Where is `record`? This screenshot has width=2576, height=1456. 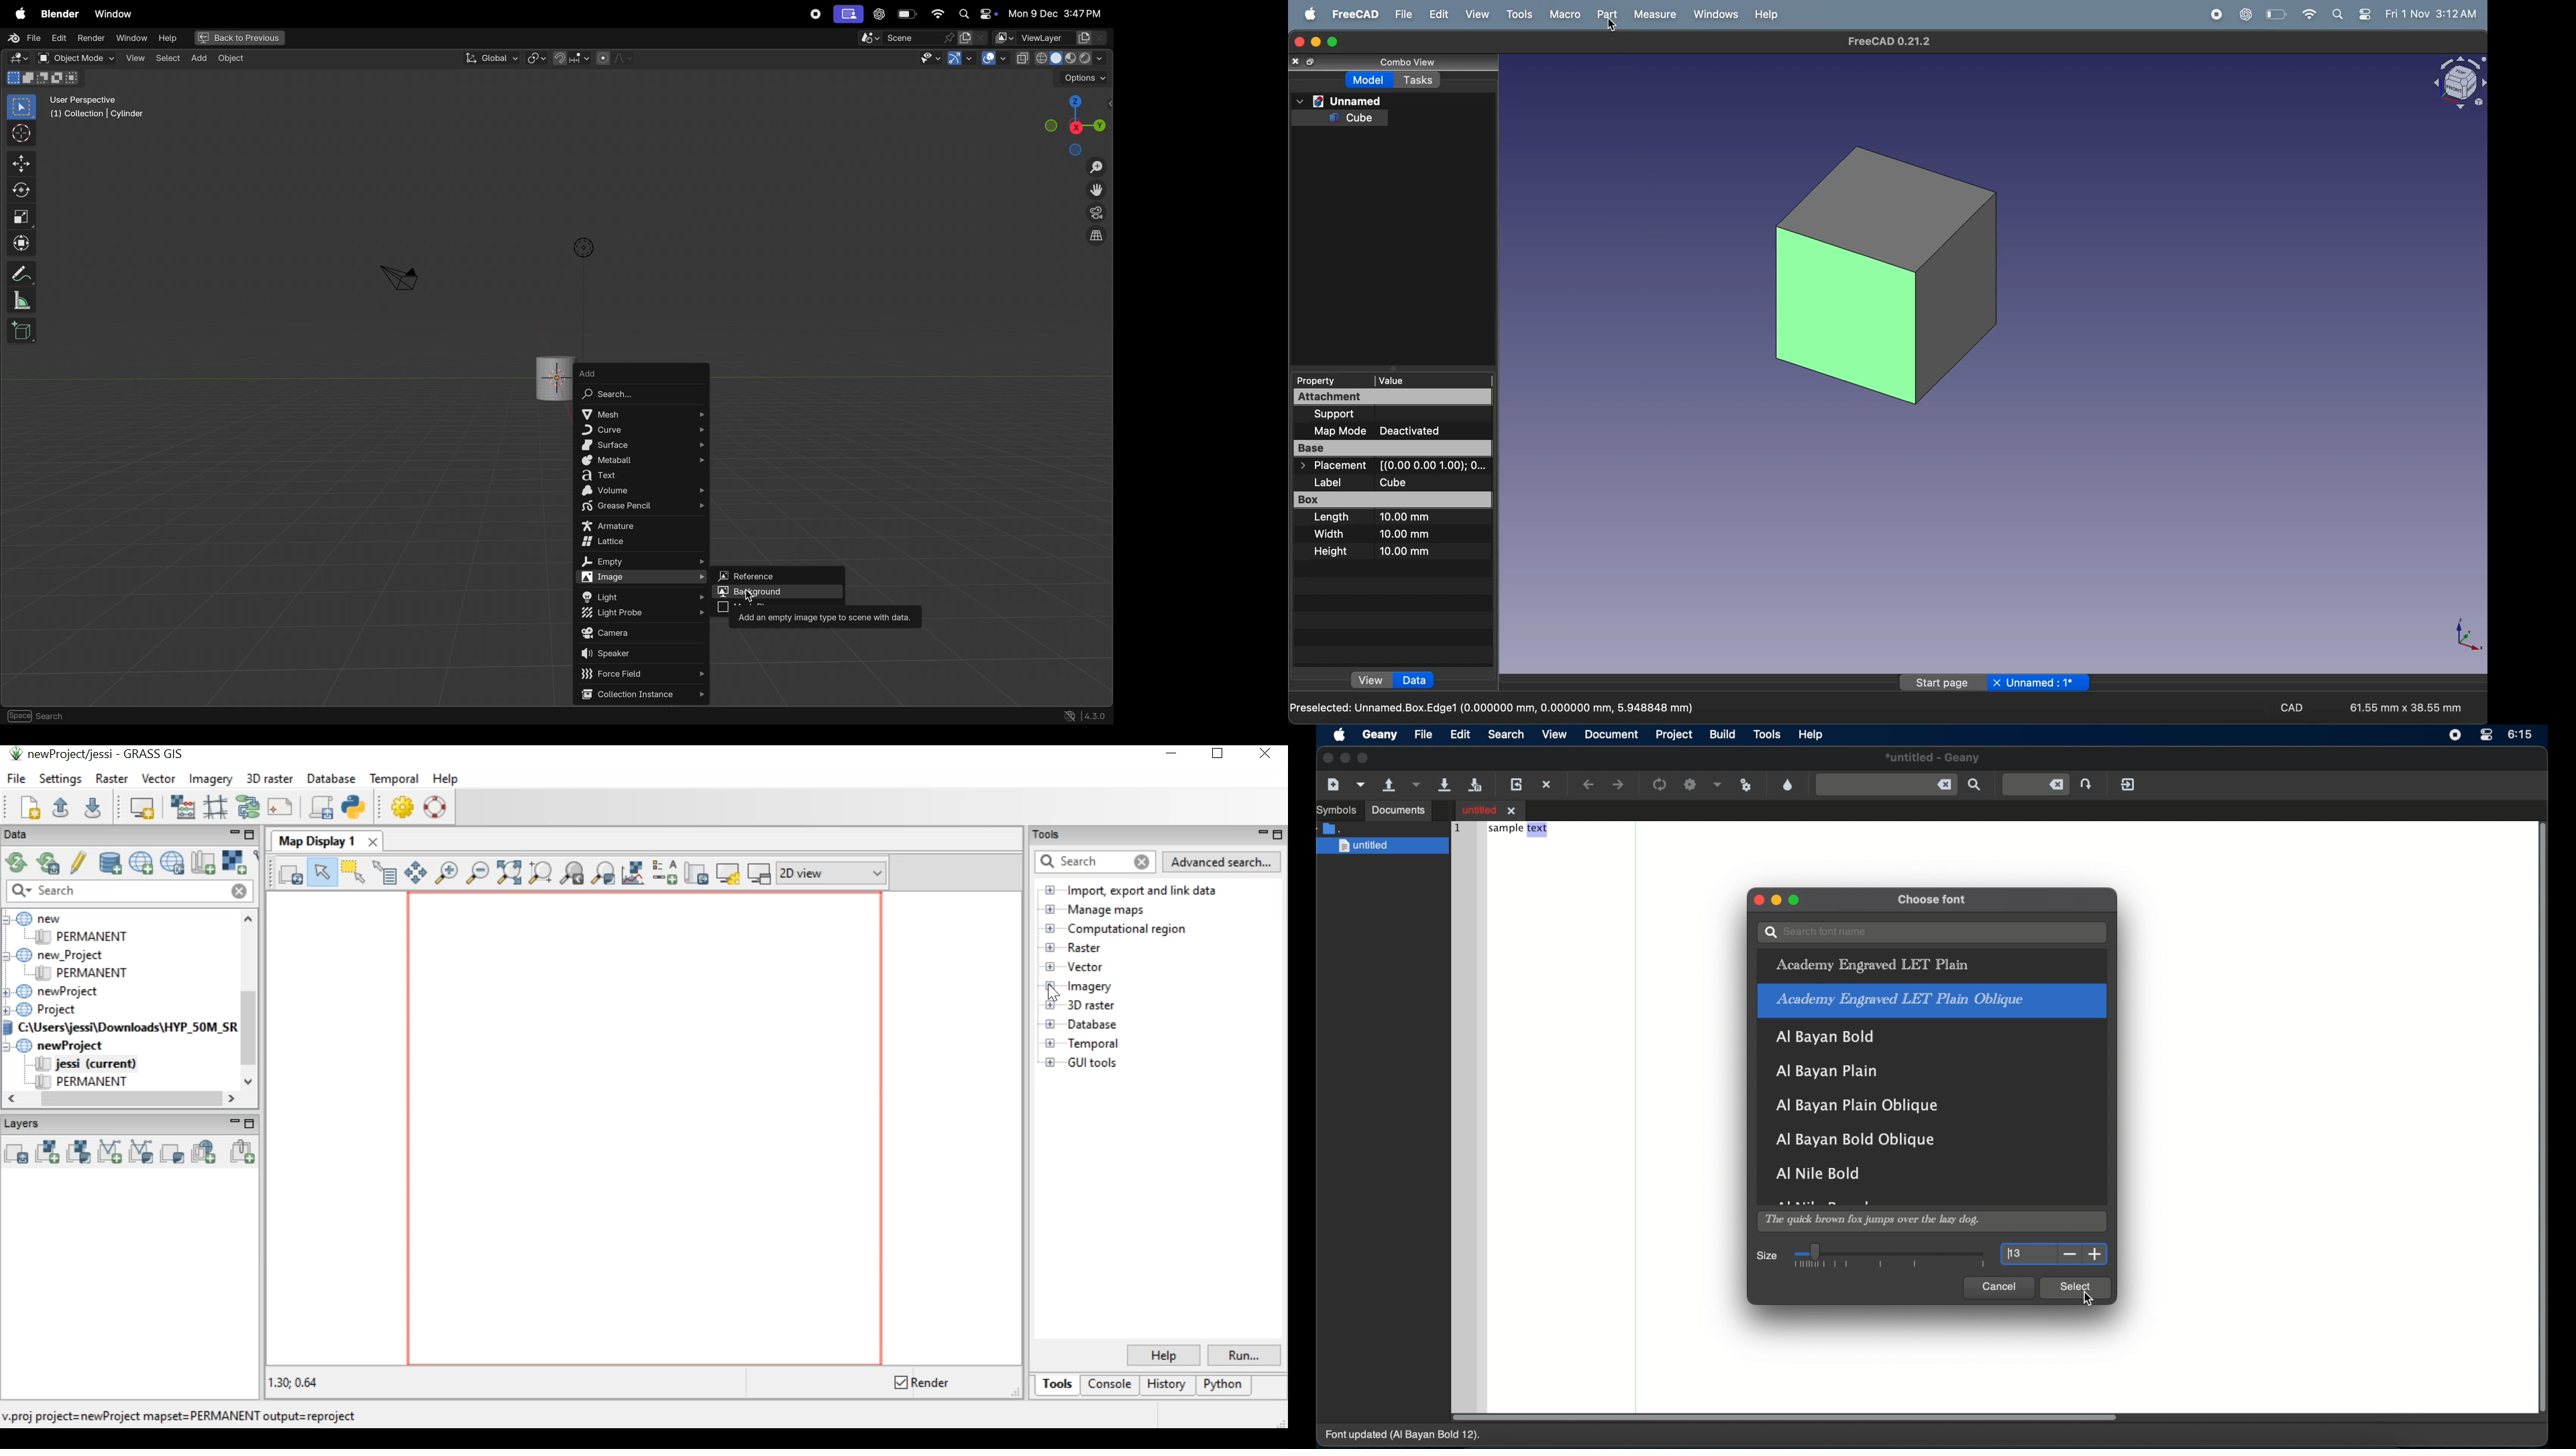
record is located at coordinates (2218, 13).